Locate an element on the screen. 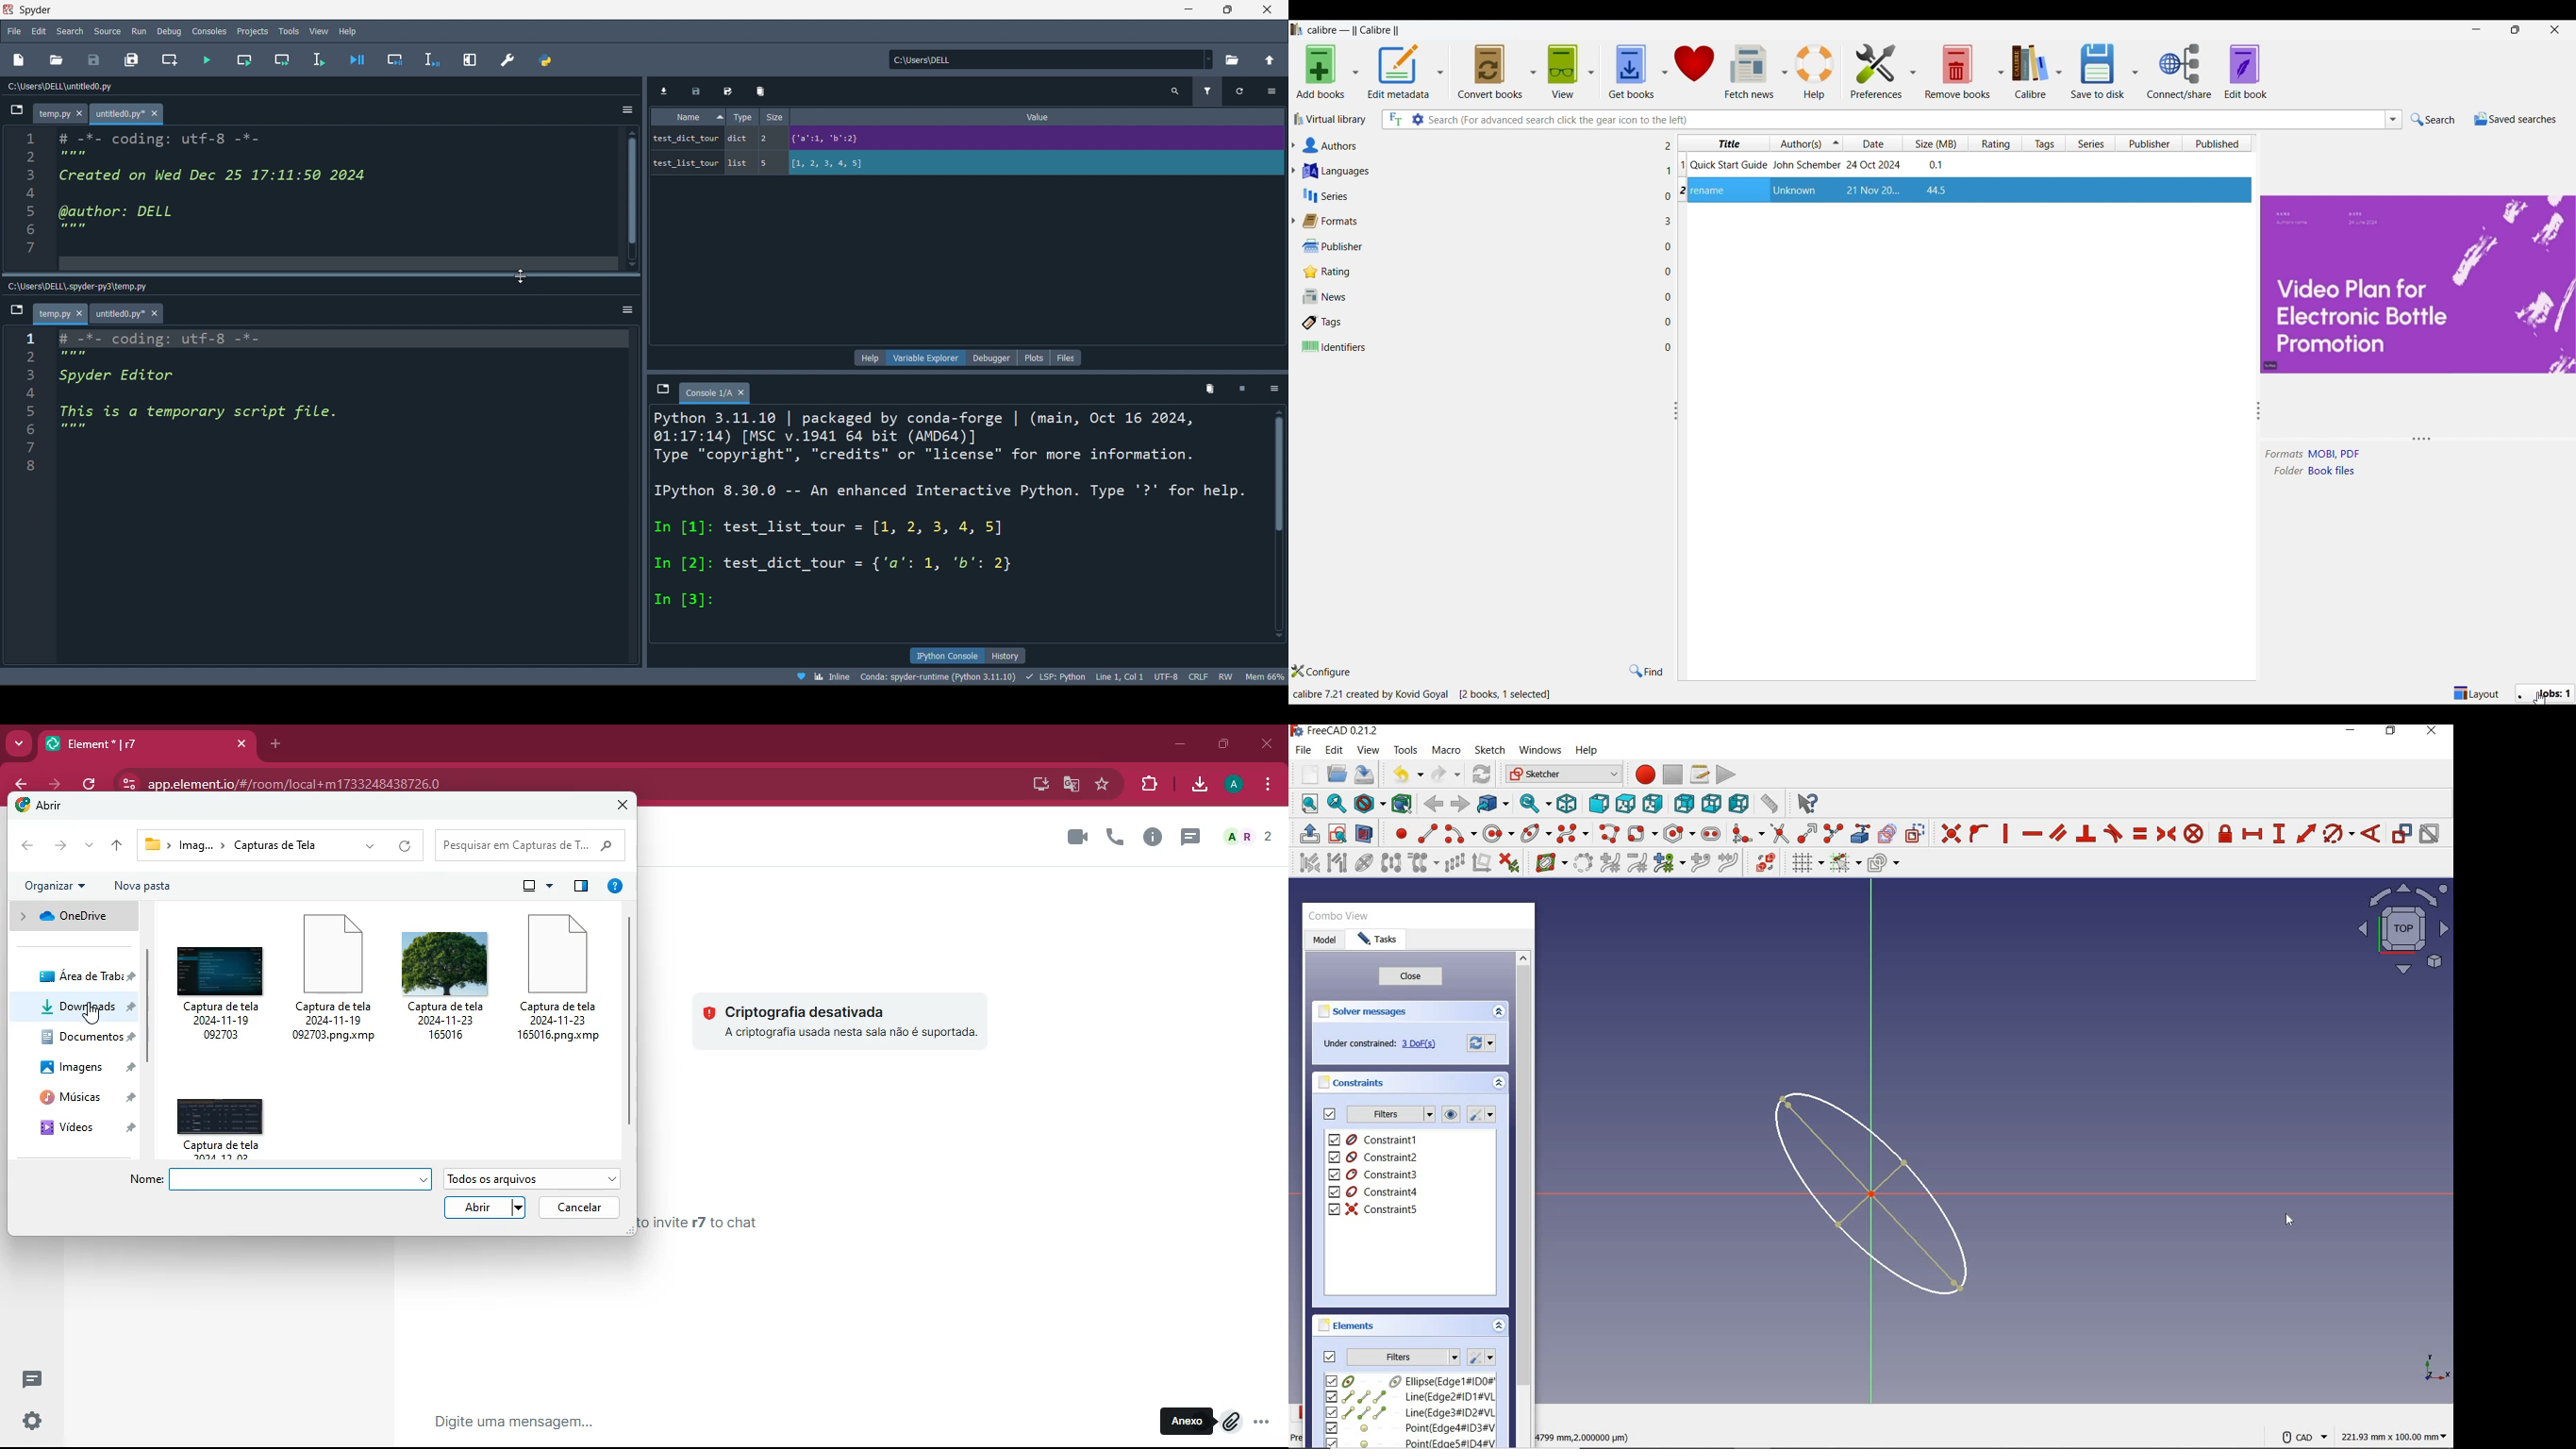 The height and width of the screenshot is (1456, 2576). Size column is located at coordinates (1935, 143).